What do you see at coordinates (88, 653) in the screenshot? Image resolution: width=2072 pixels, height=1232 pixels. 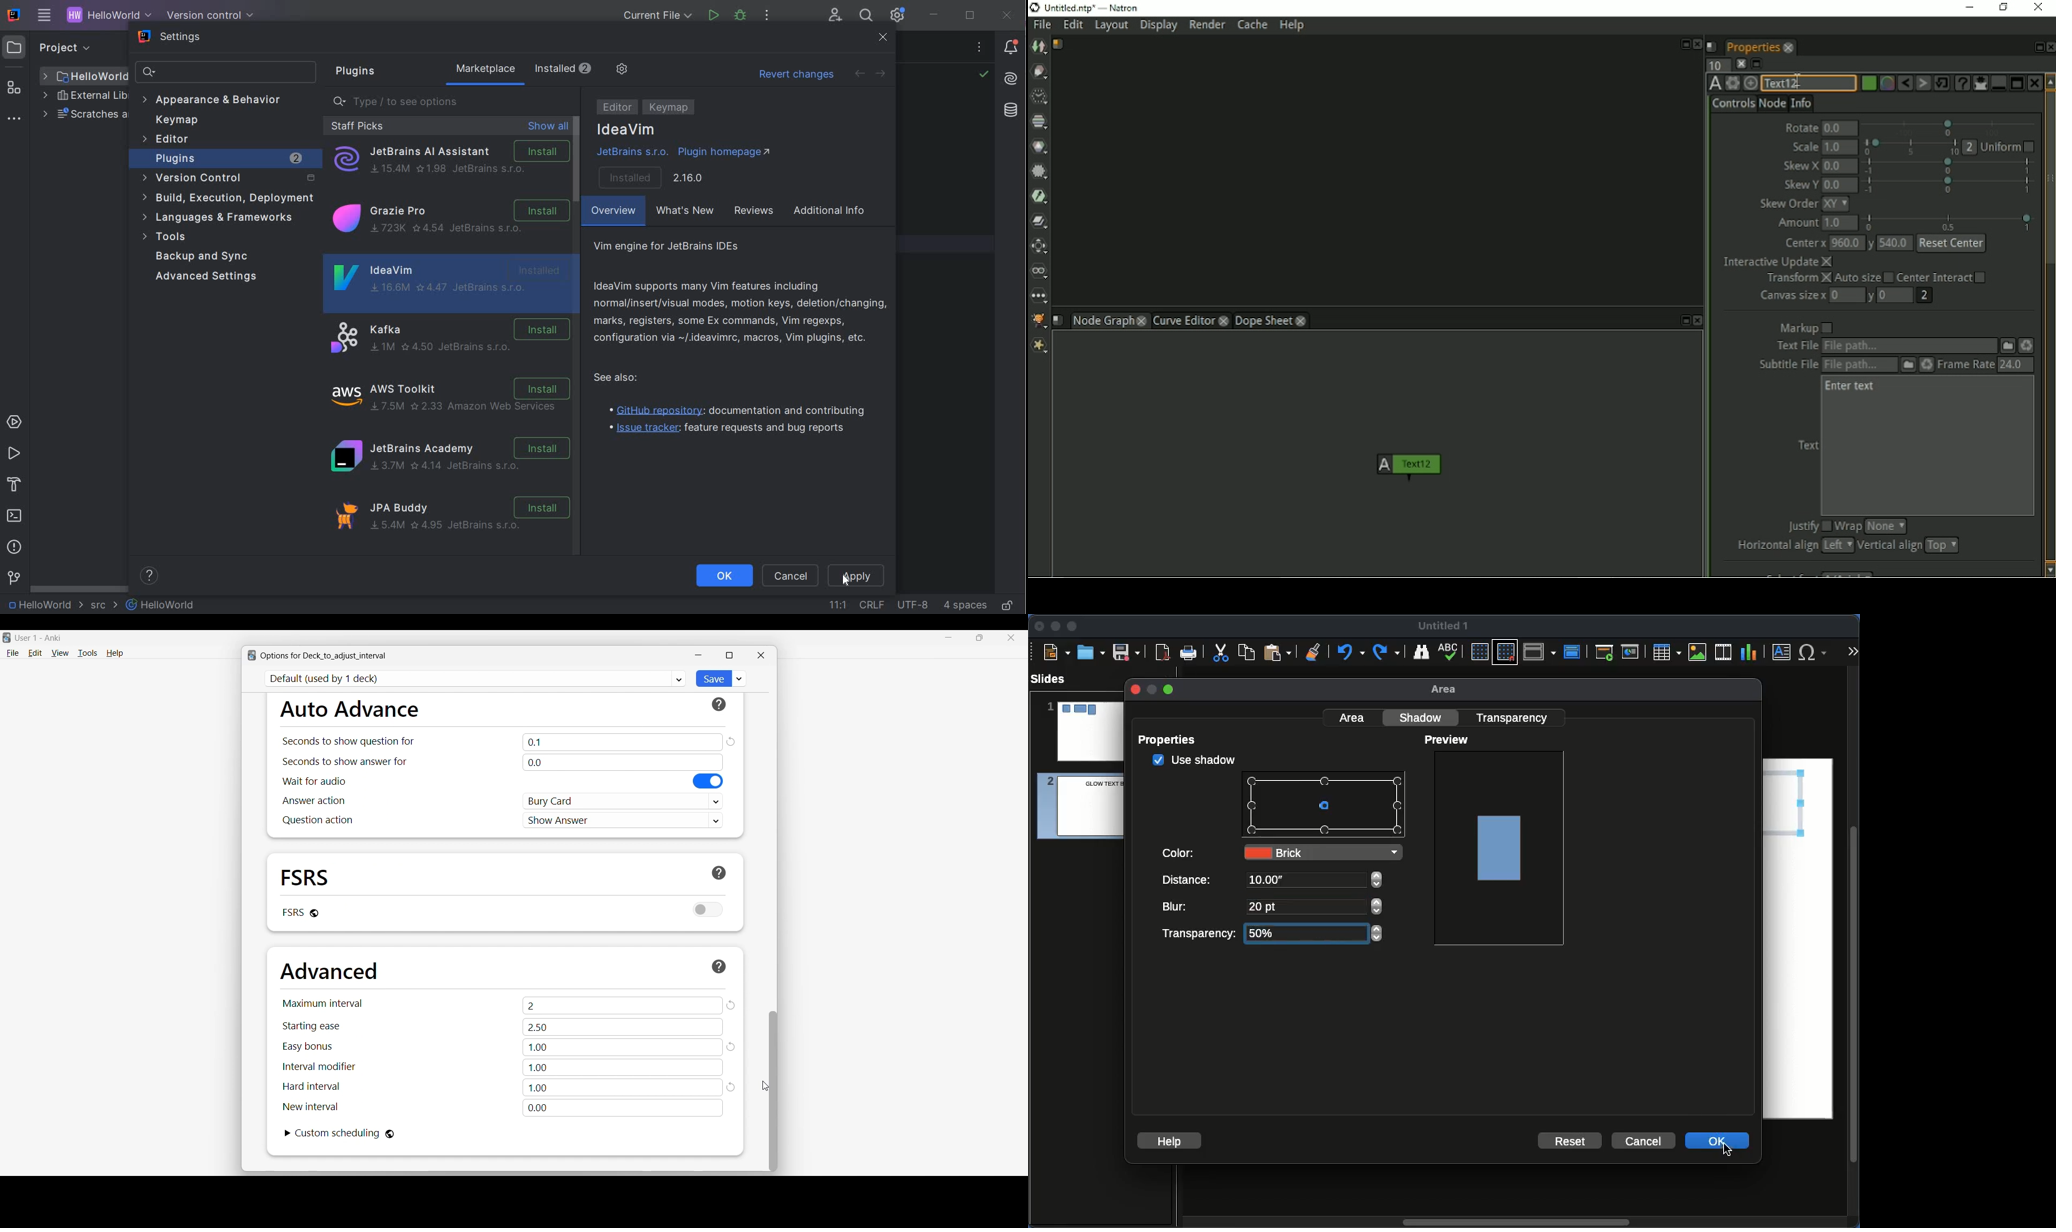 I see `Tools menu` at bounding box center [88, 653].